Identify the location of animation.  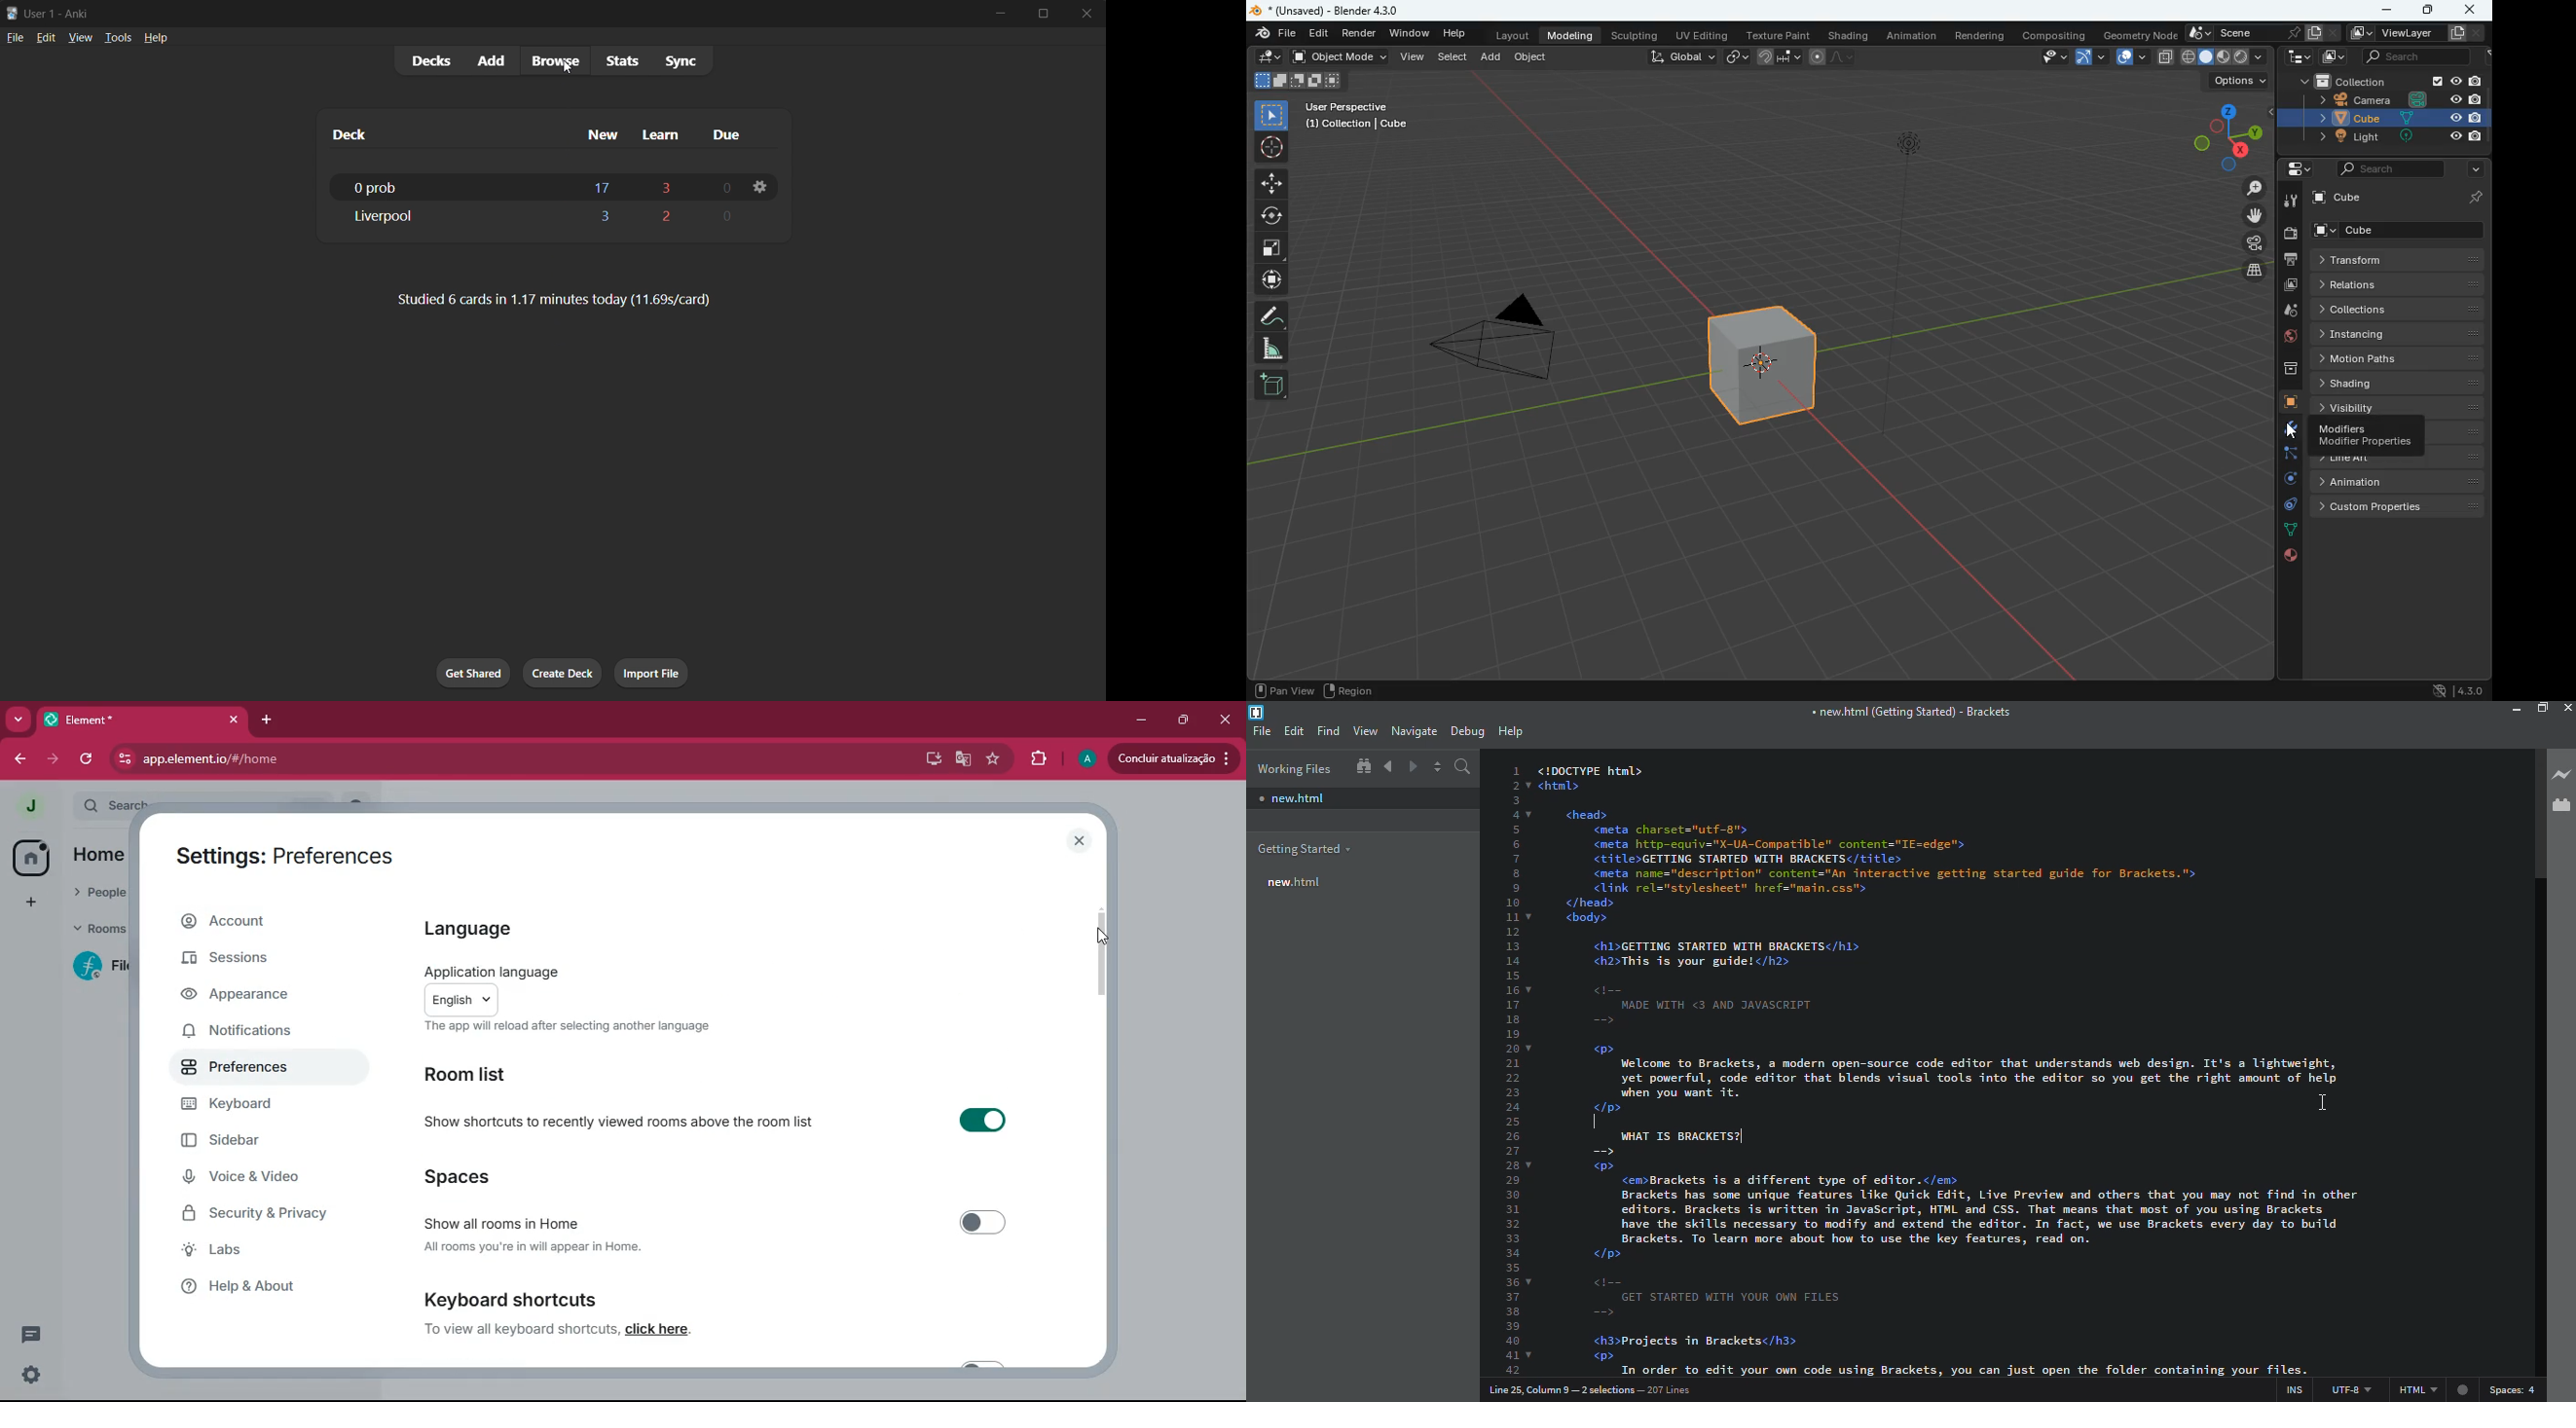
(2403, 480).